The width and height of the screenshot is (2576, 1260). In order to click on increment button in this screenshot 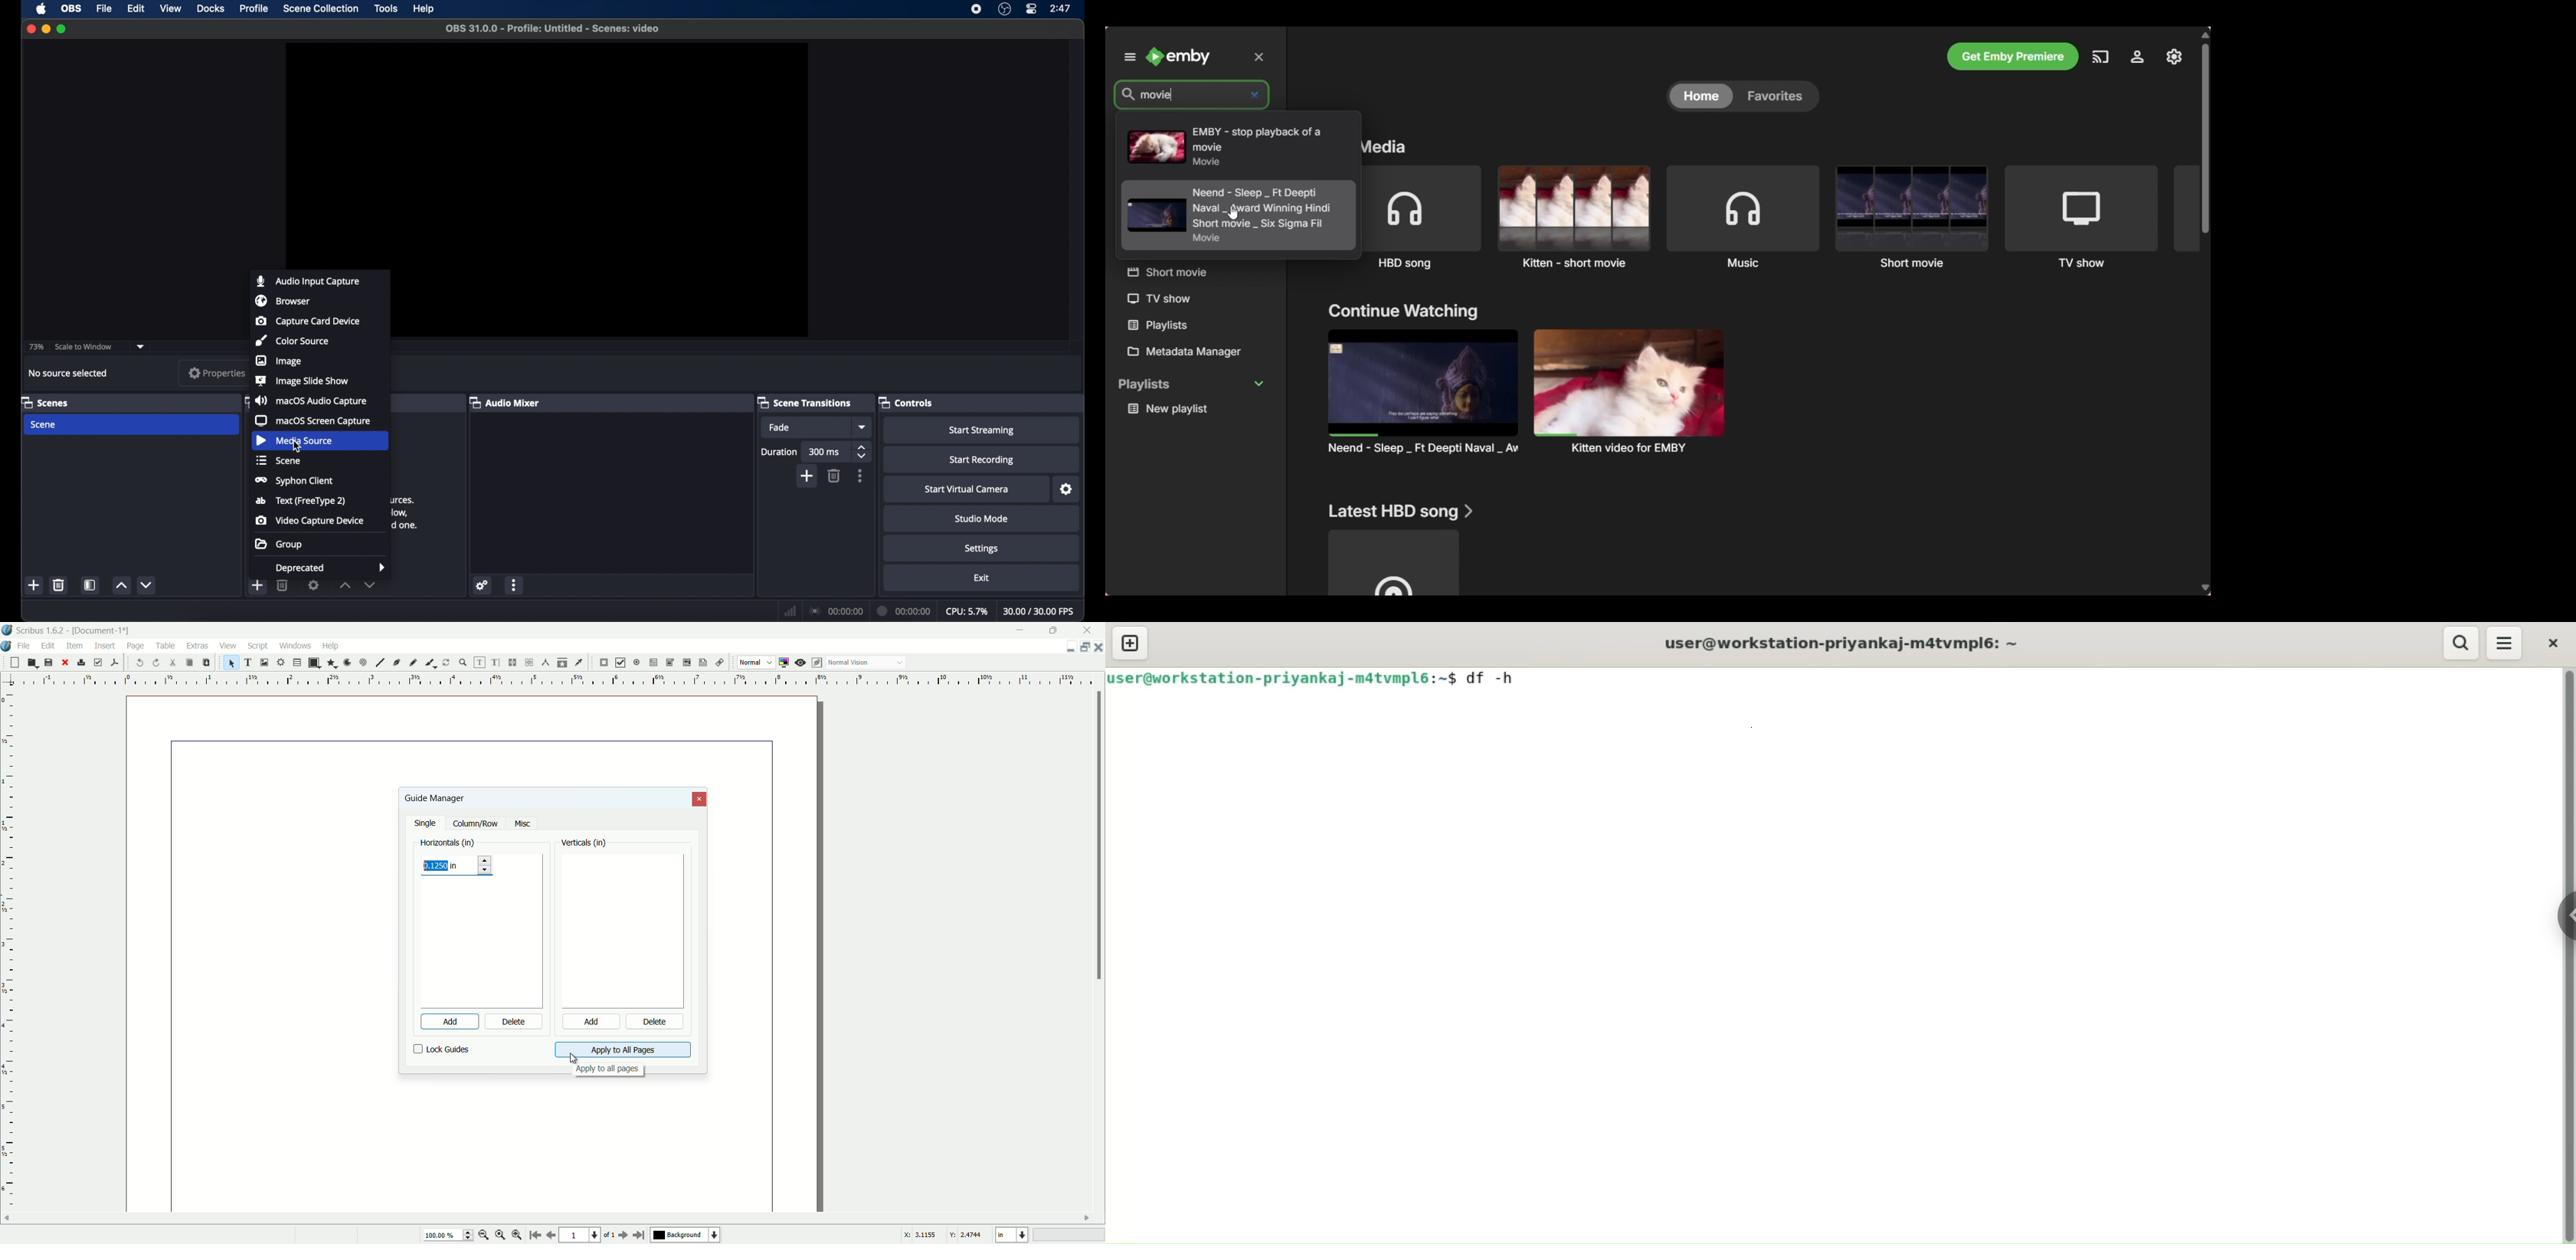, I will do `click(345, 586)`.